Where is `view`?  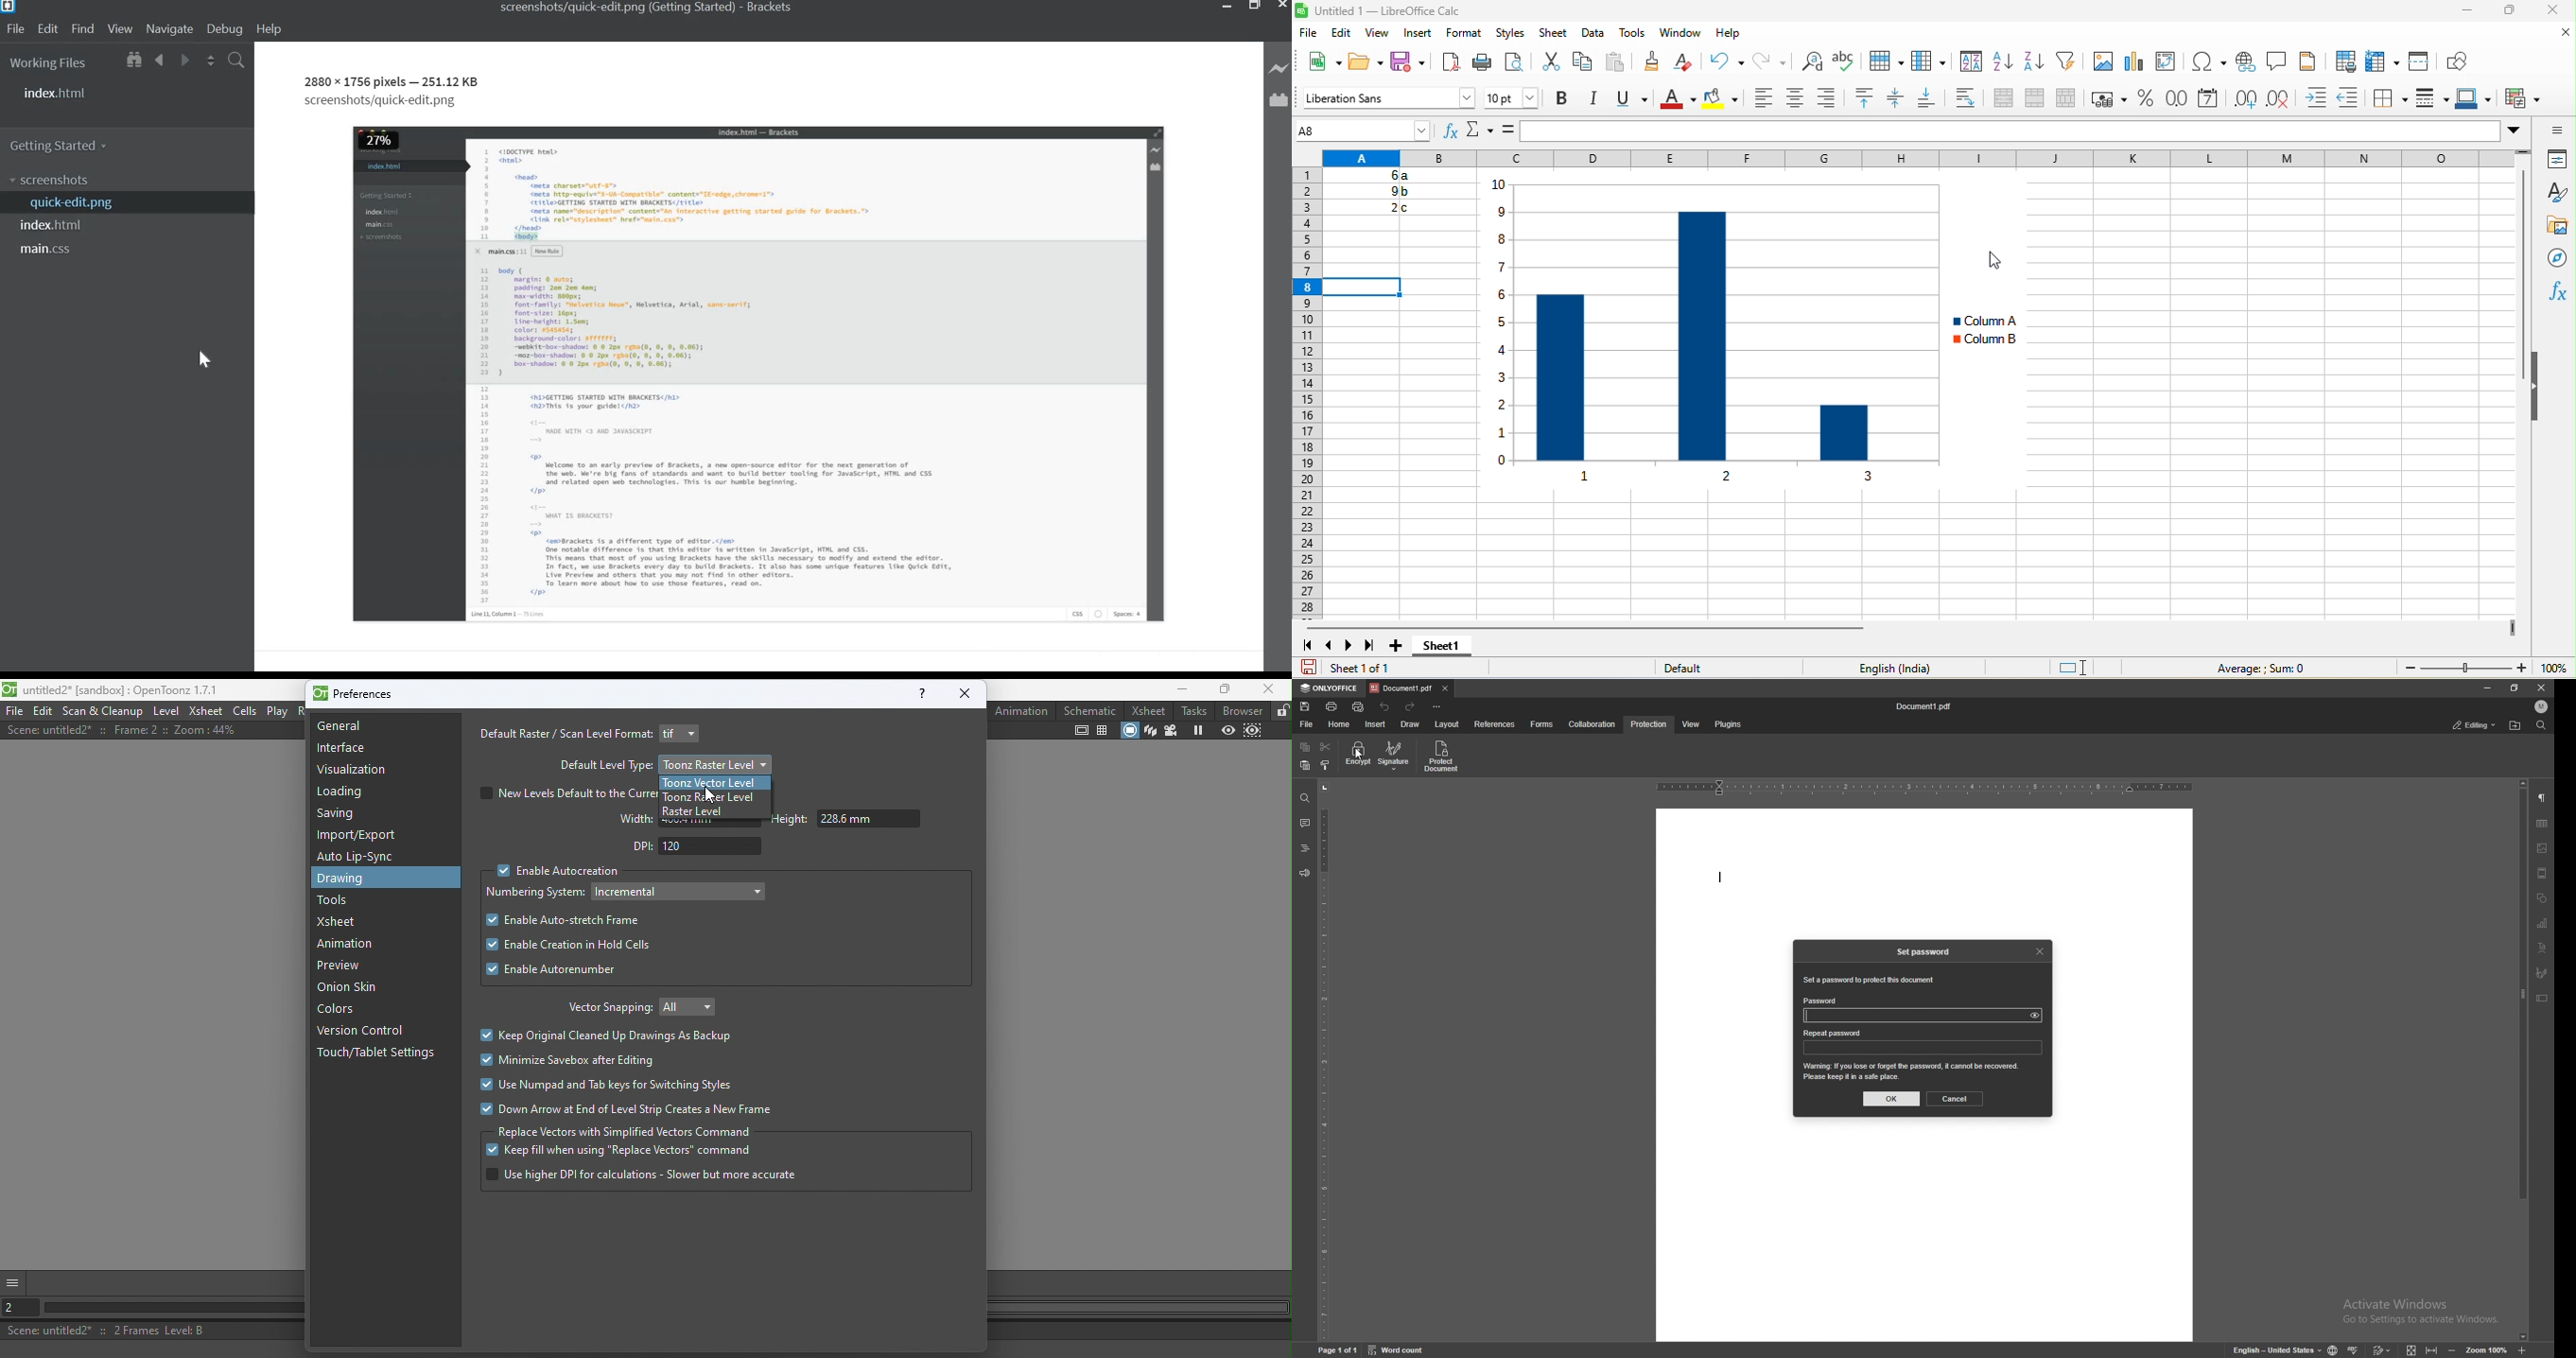
view is located at coordinates (1380, 32).